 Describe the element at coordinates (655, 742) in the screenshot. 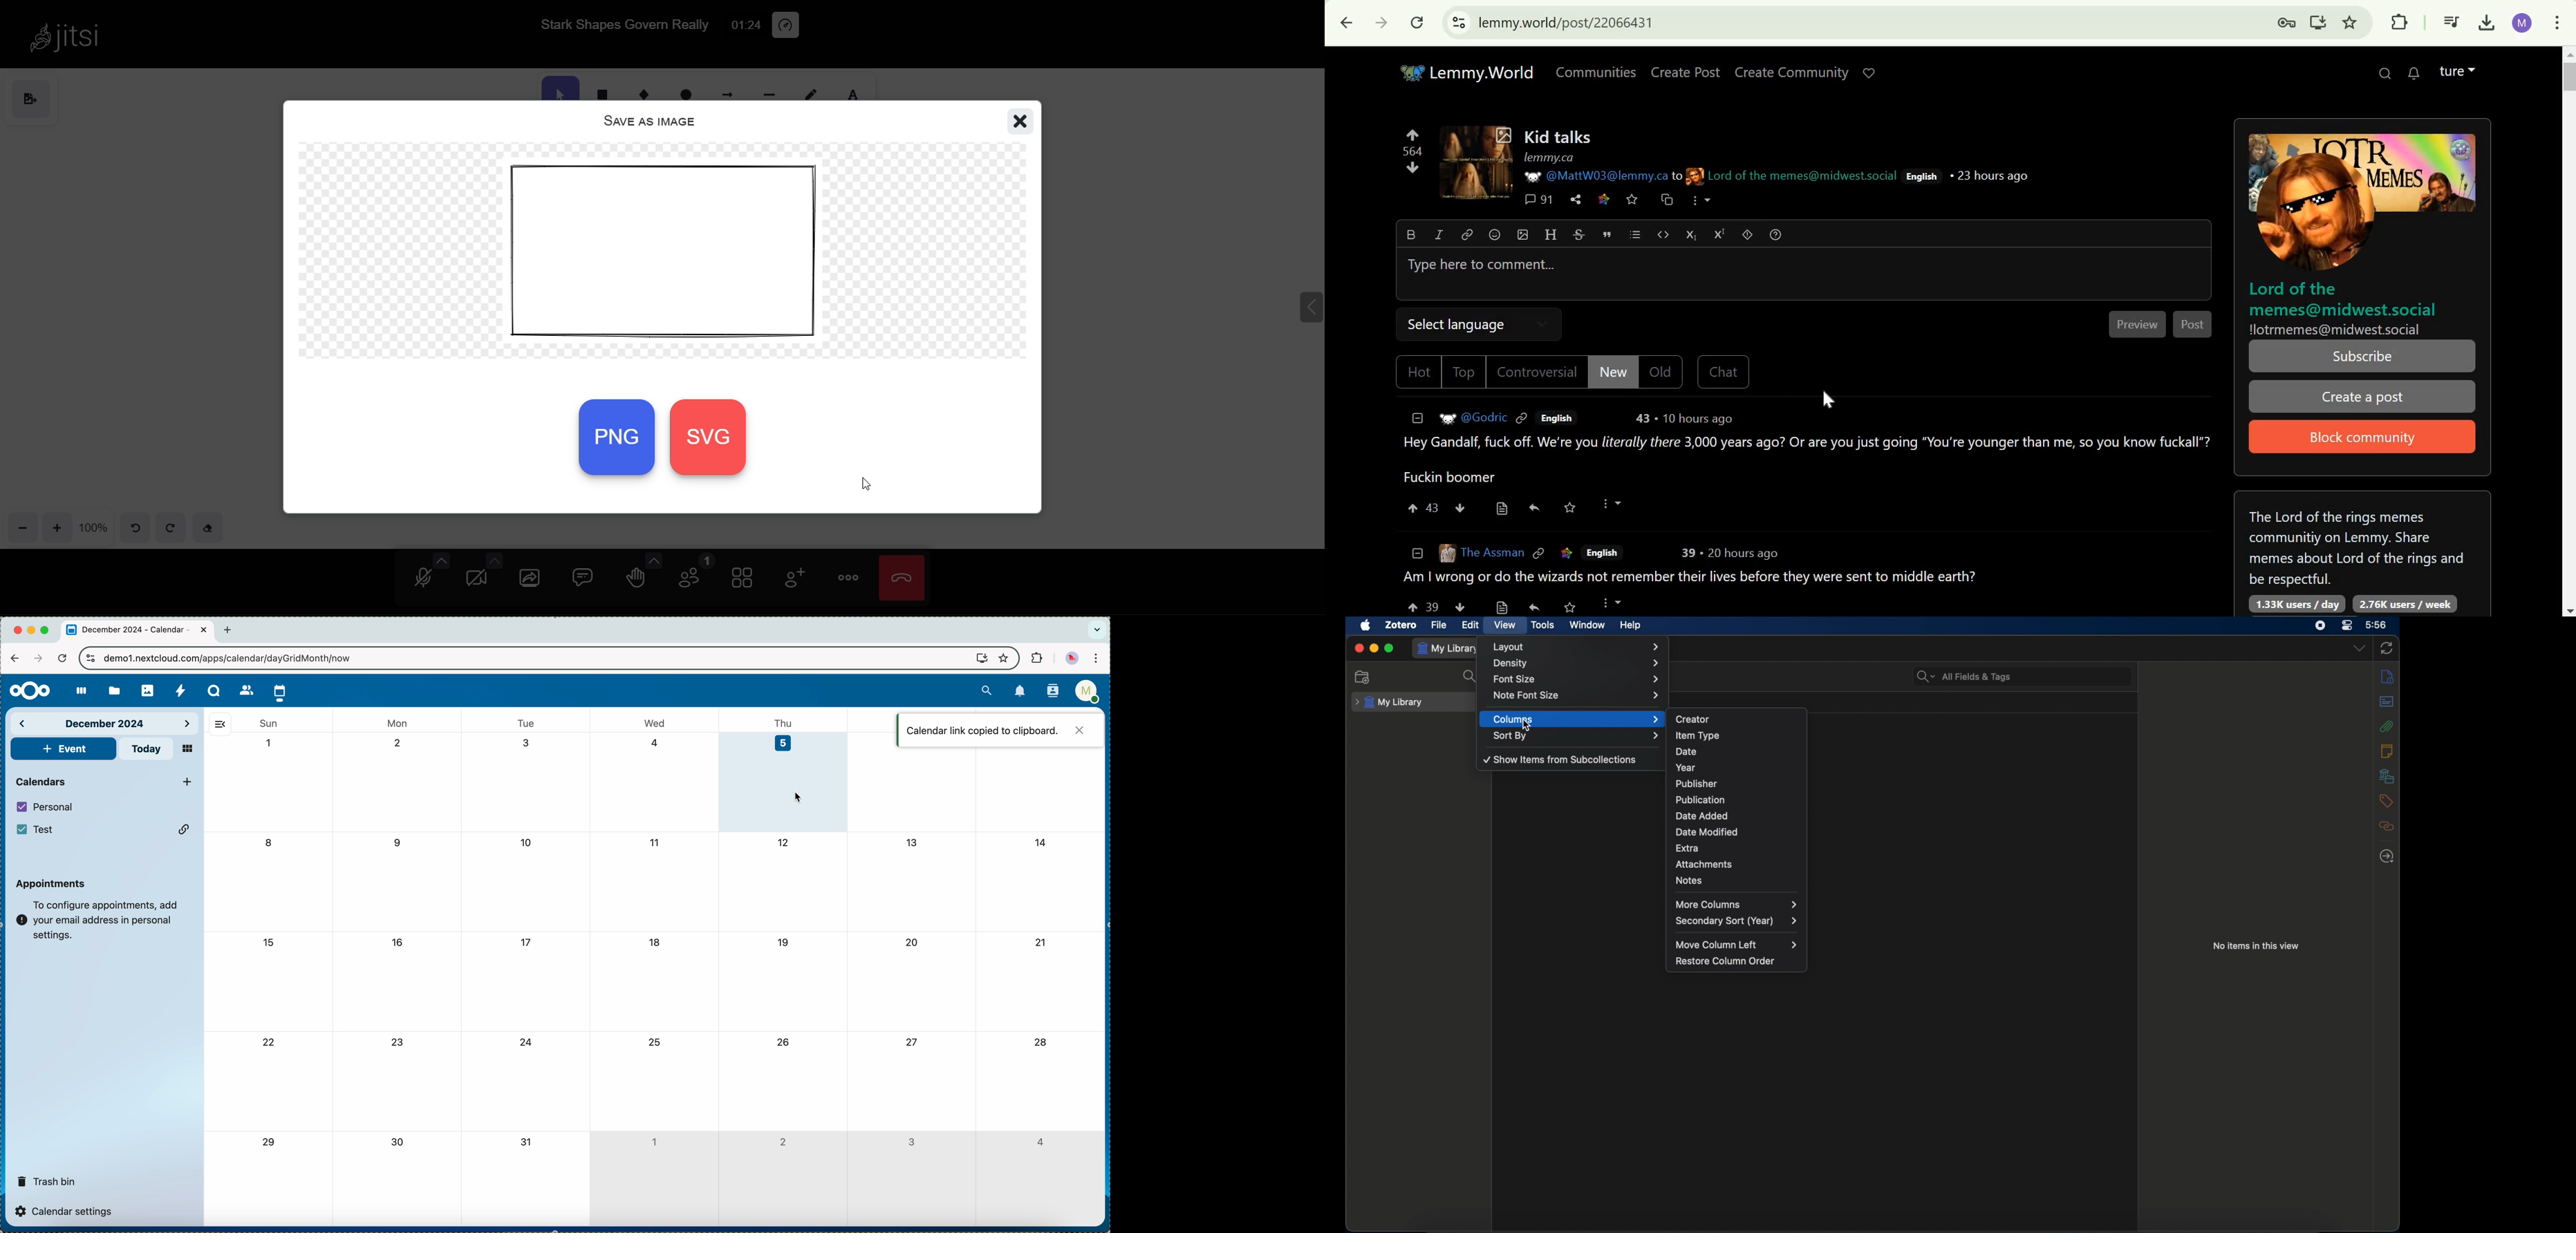

I see `4` at that location.